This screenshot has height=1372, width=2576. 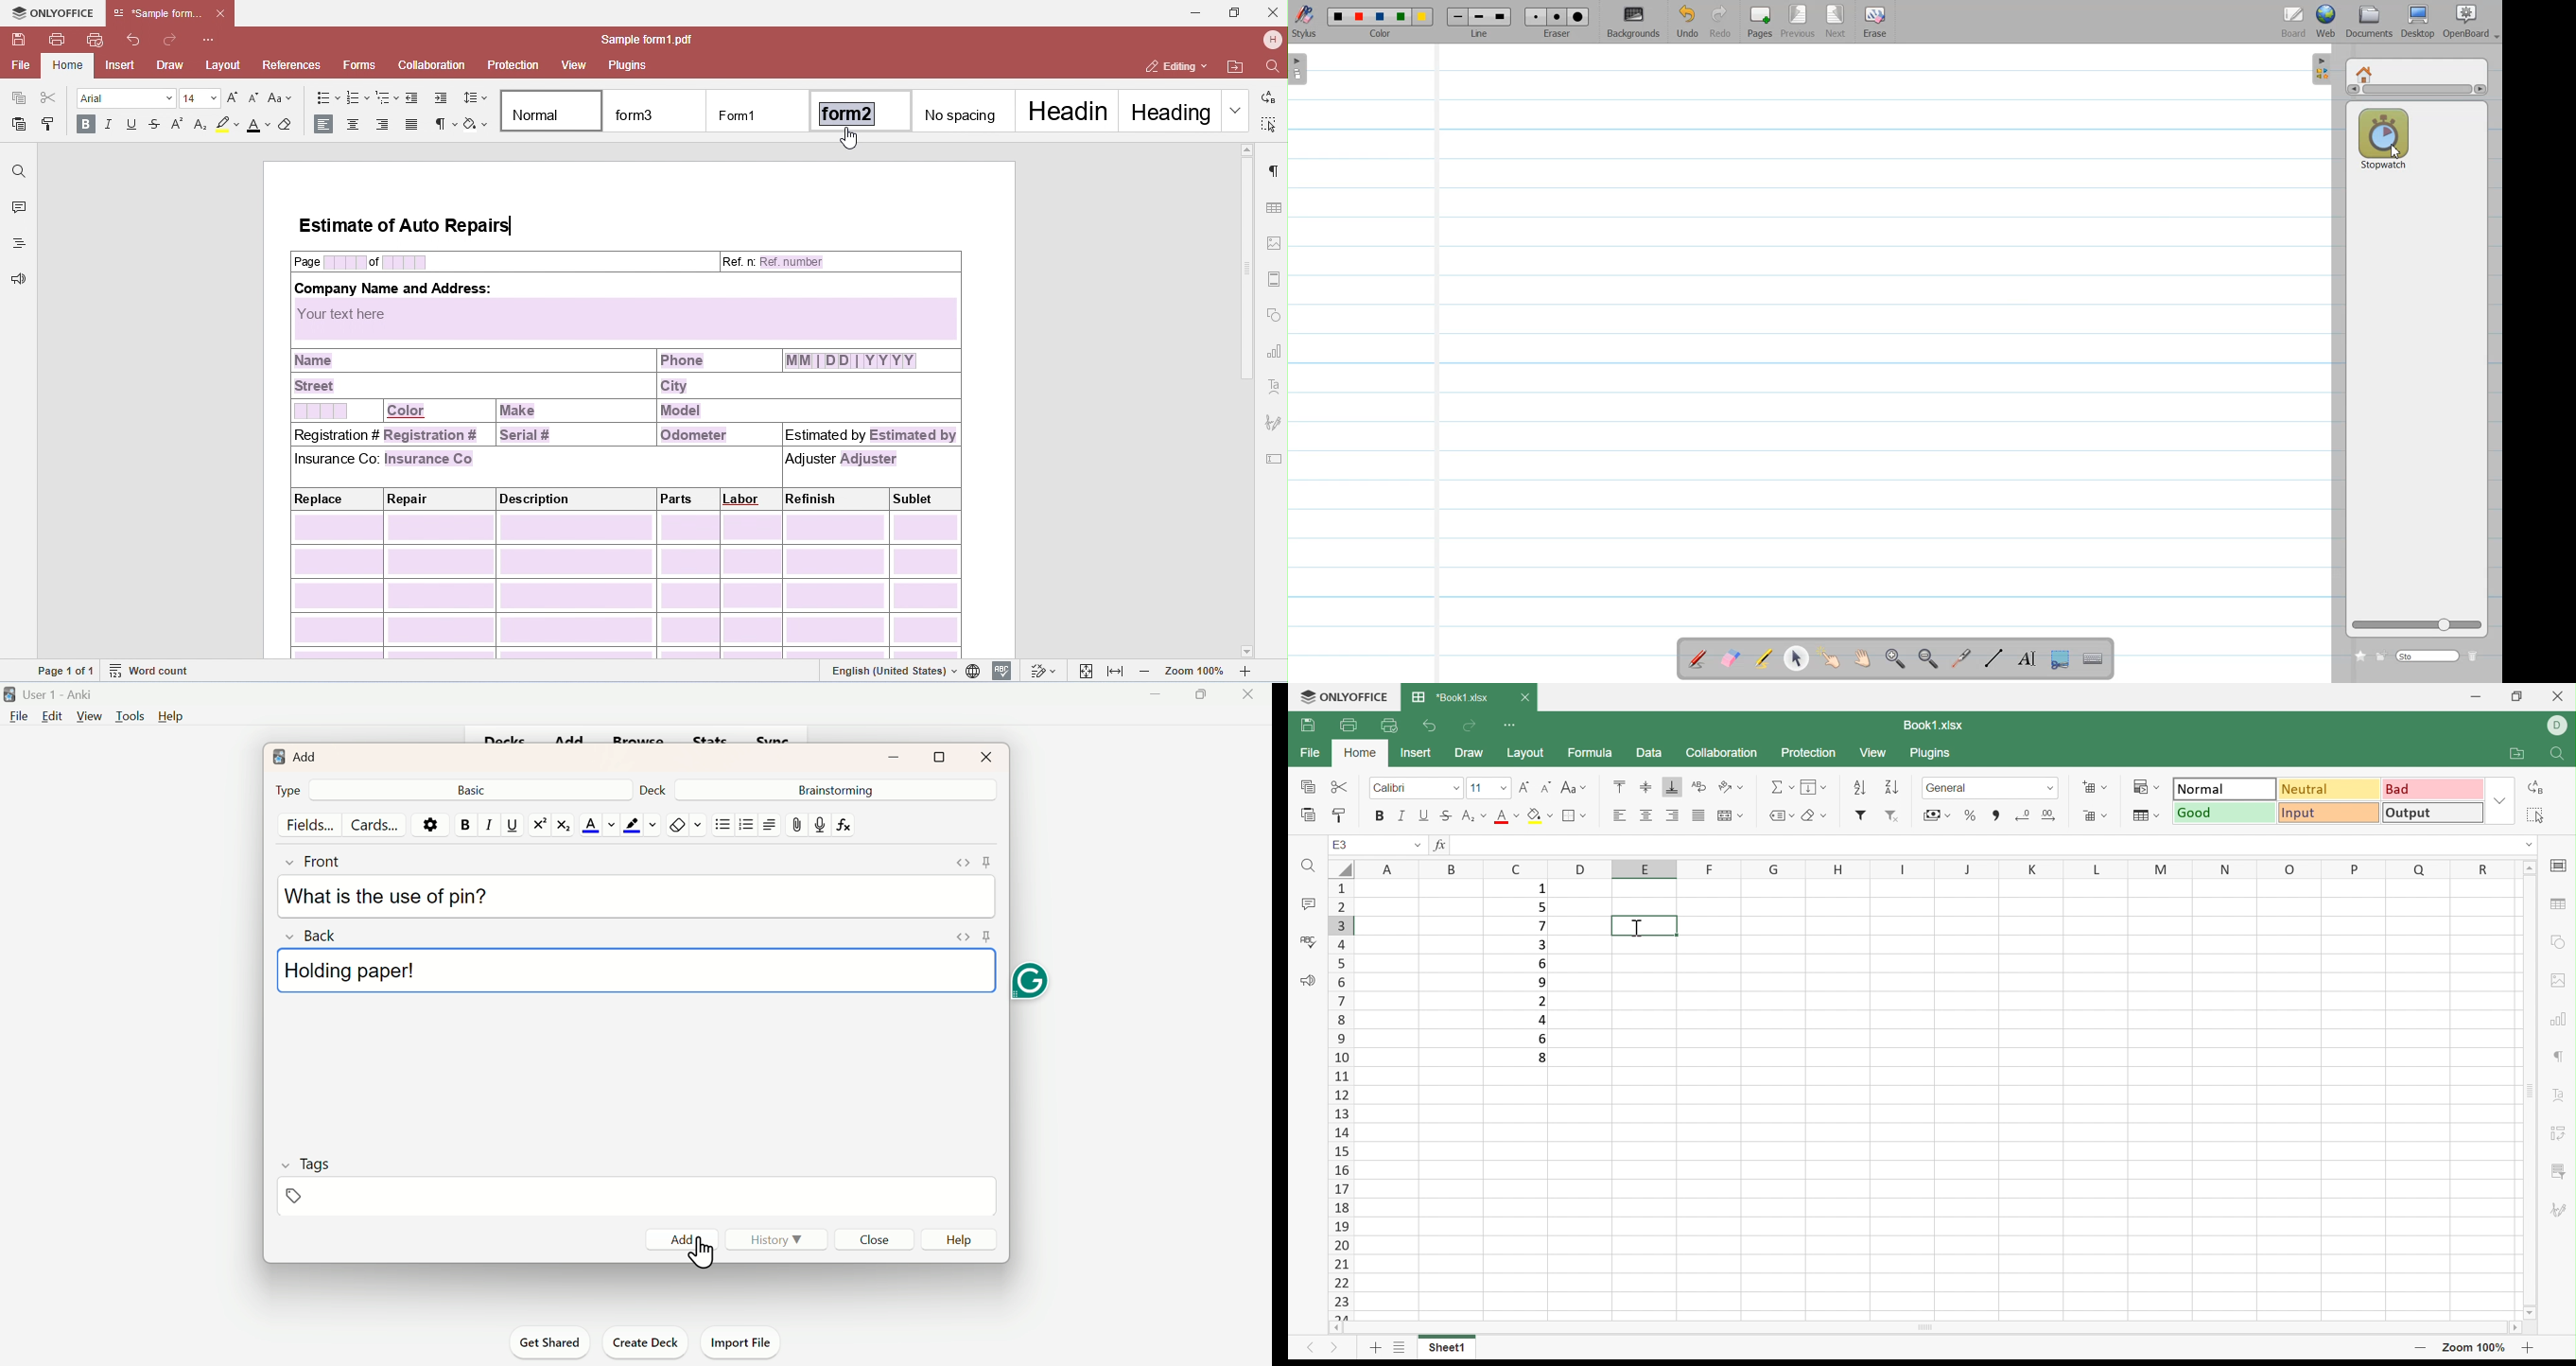 What do you see at coordinates (2559, 1097) in the screenshot?
I see `Text Art settings` at bounding box center [2559, 1097].